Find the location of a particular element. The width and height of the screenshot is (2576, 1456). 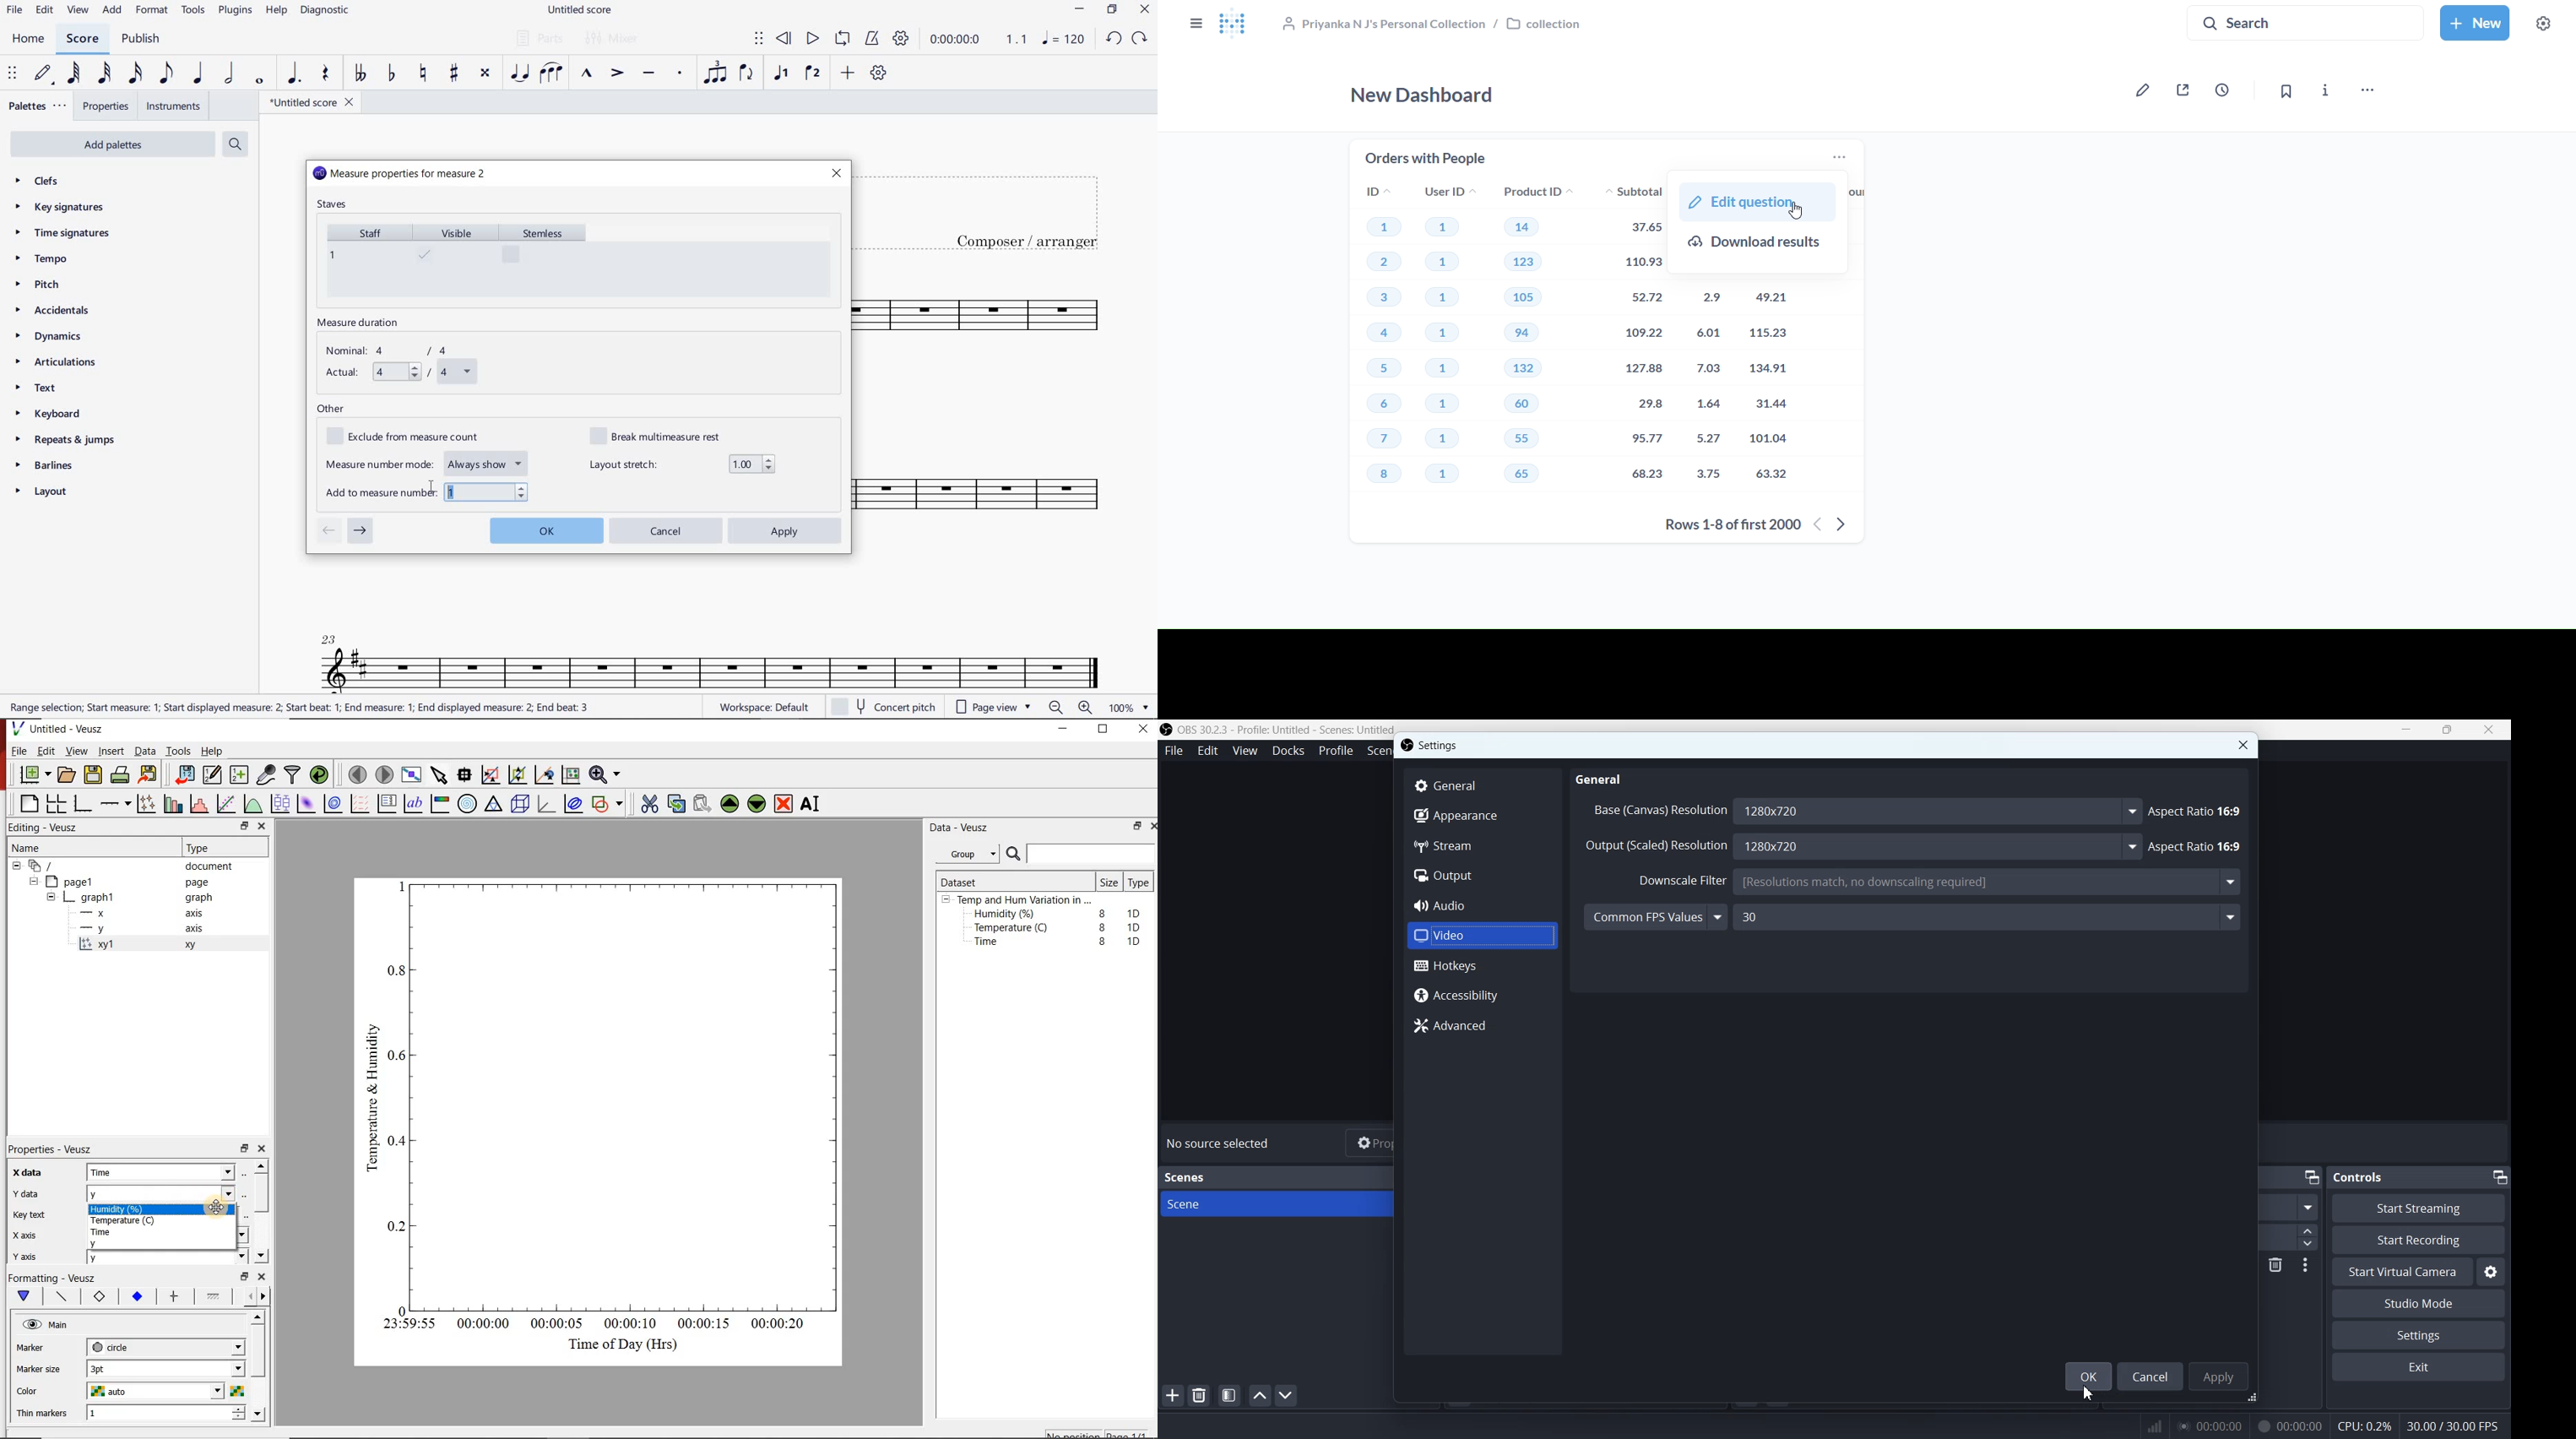

DEFAULT (STEP TIME) is located at coordinates (45, 74).